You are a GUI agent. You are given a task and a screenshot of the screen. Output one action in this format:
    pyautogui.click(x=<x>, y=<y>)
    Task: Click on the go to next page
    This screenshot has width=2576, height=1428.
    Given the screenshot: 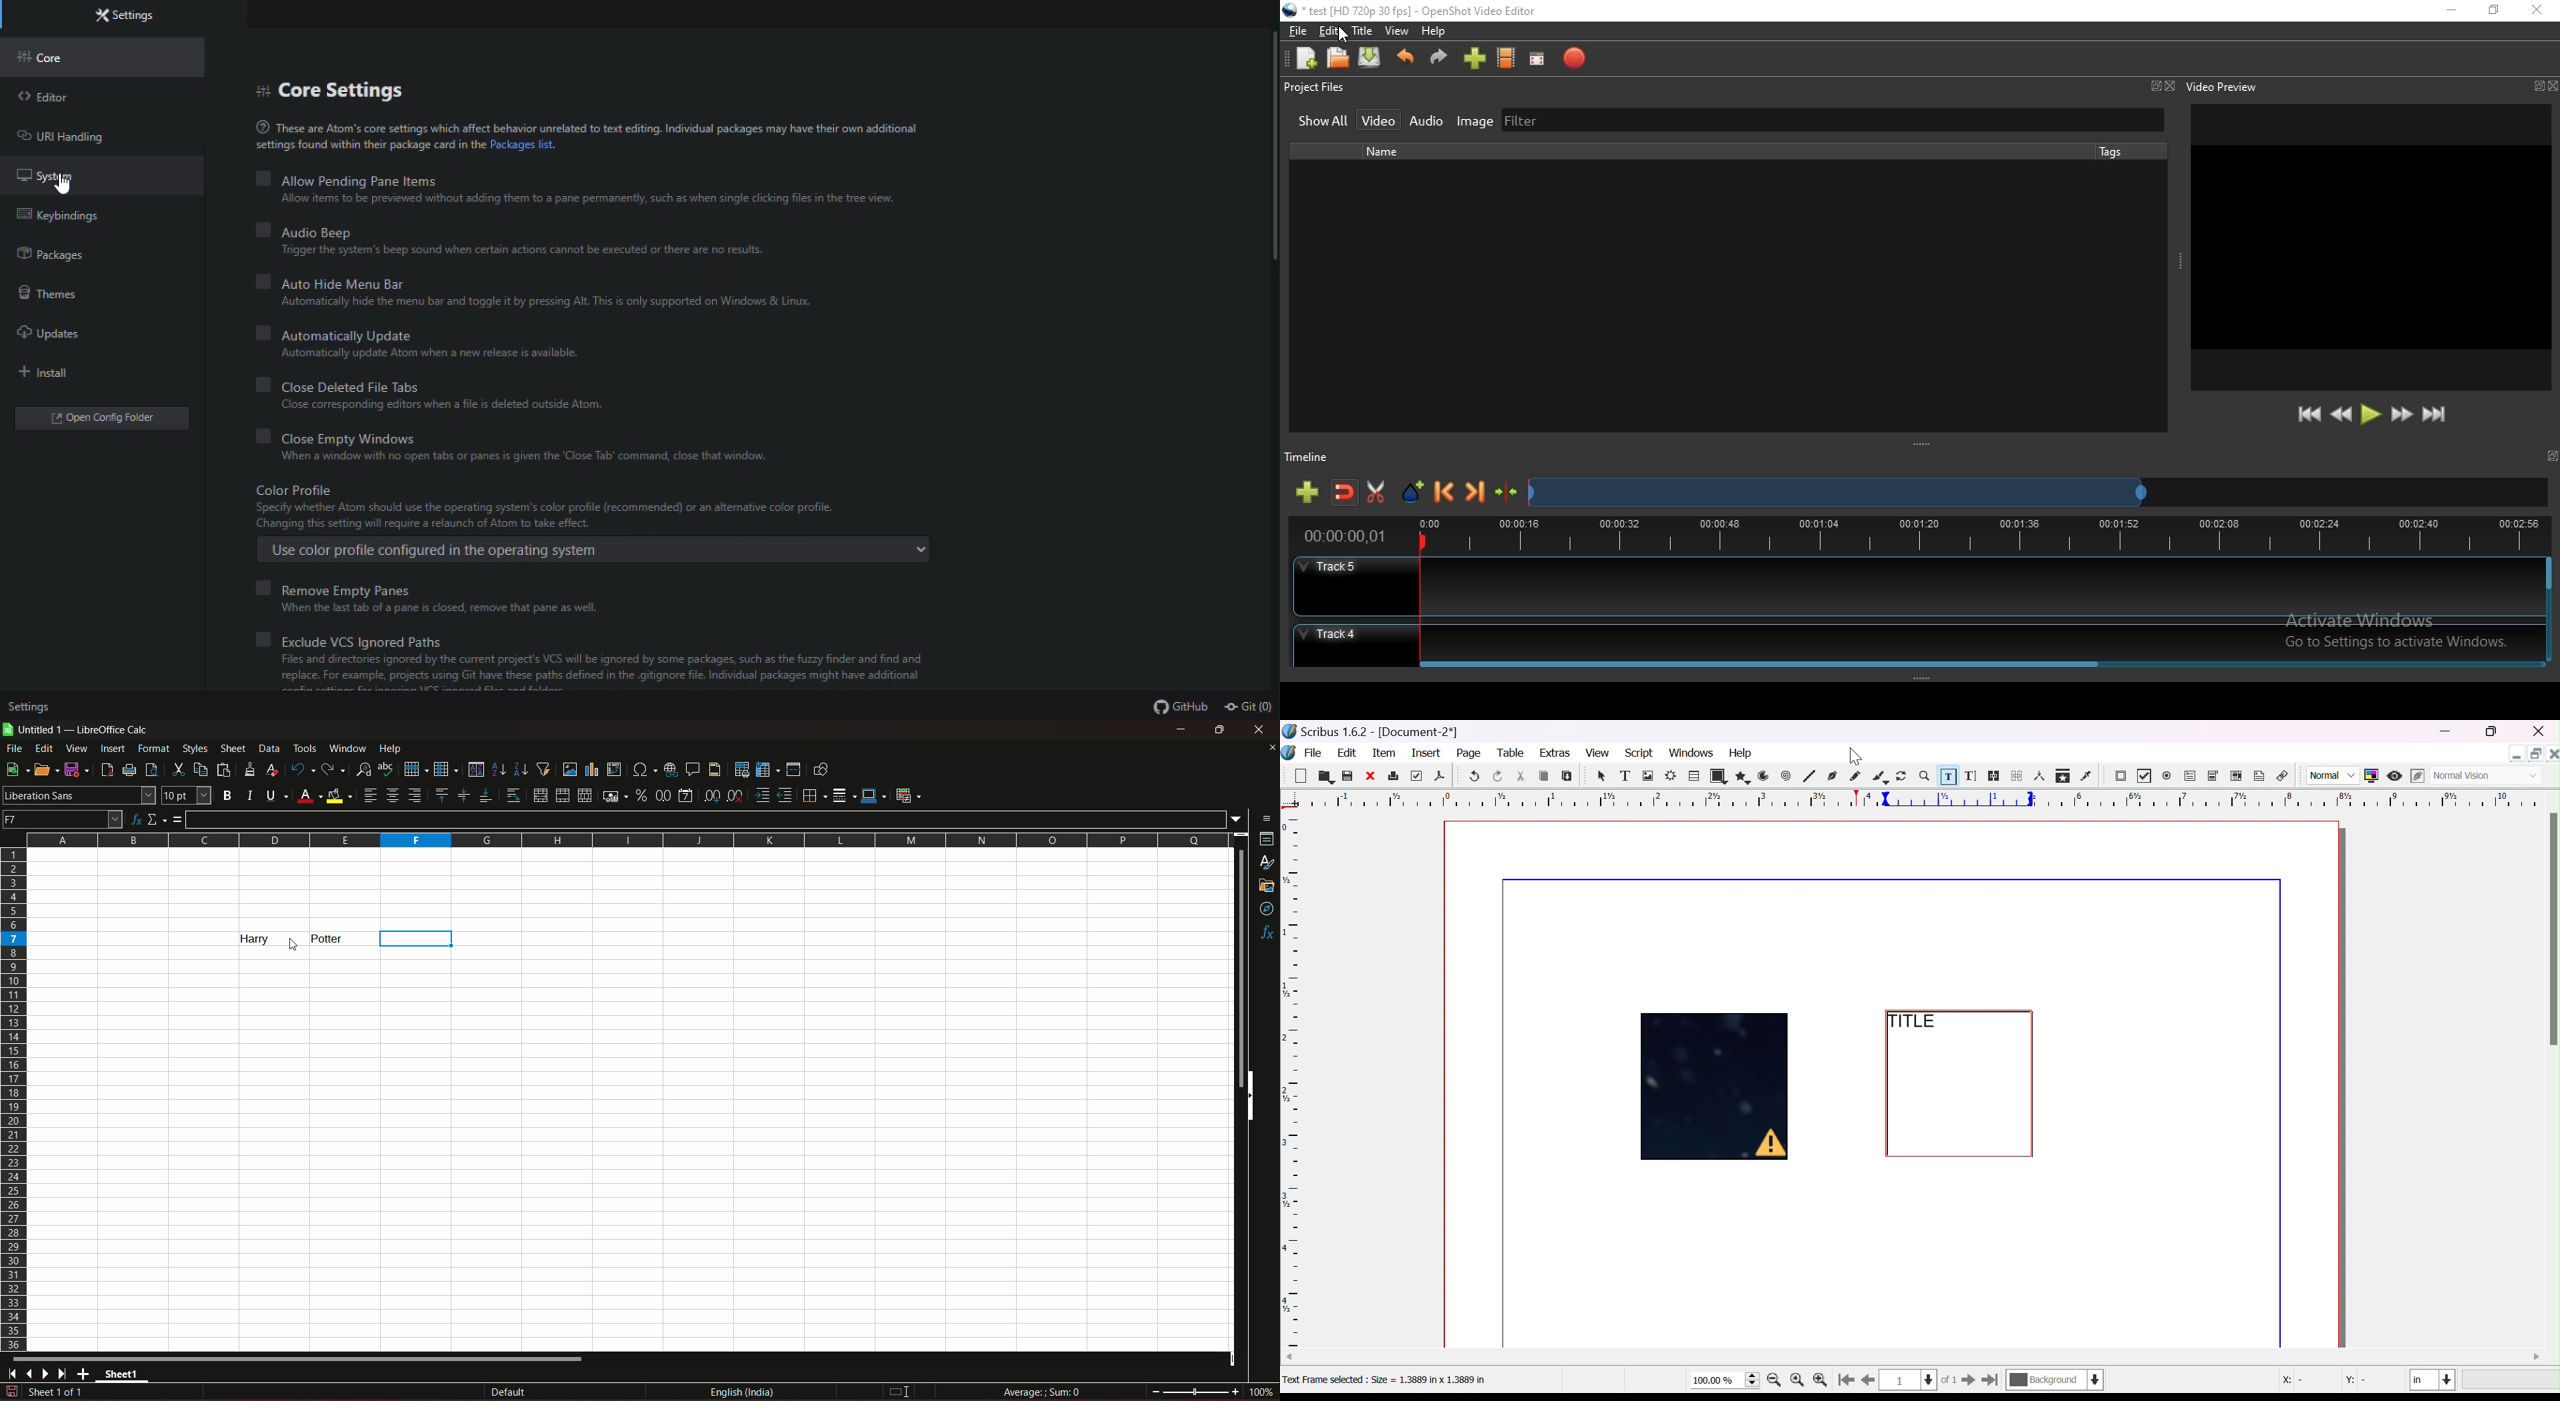 What is the action you would take?
    pyautogui.click(x=1967, y=1380)
    